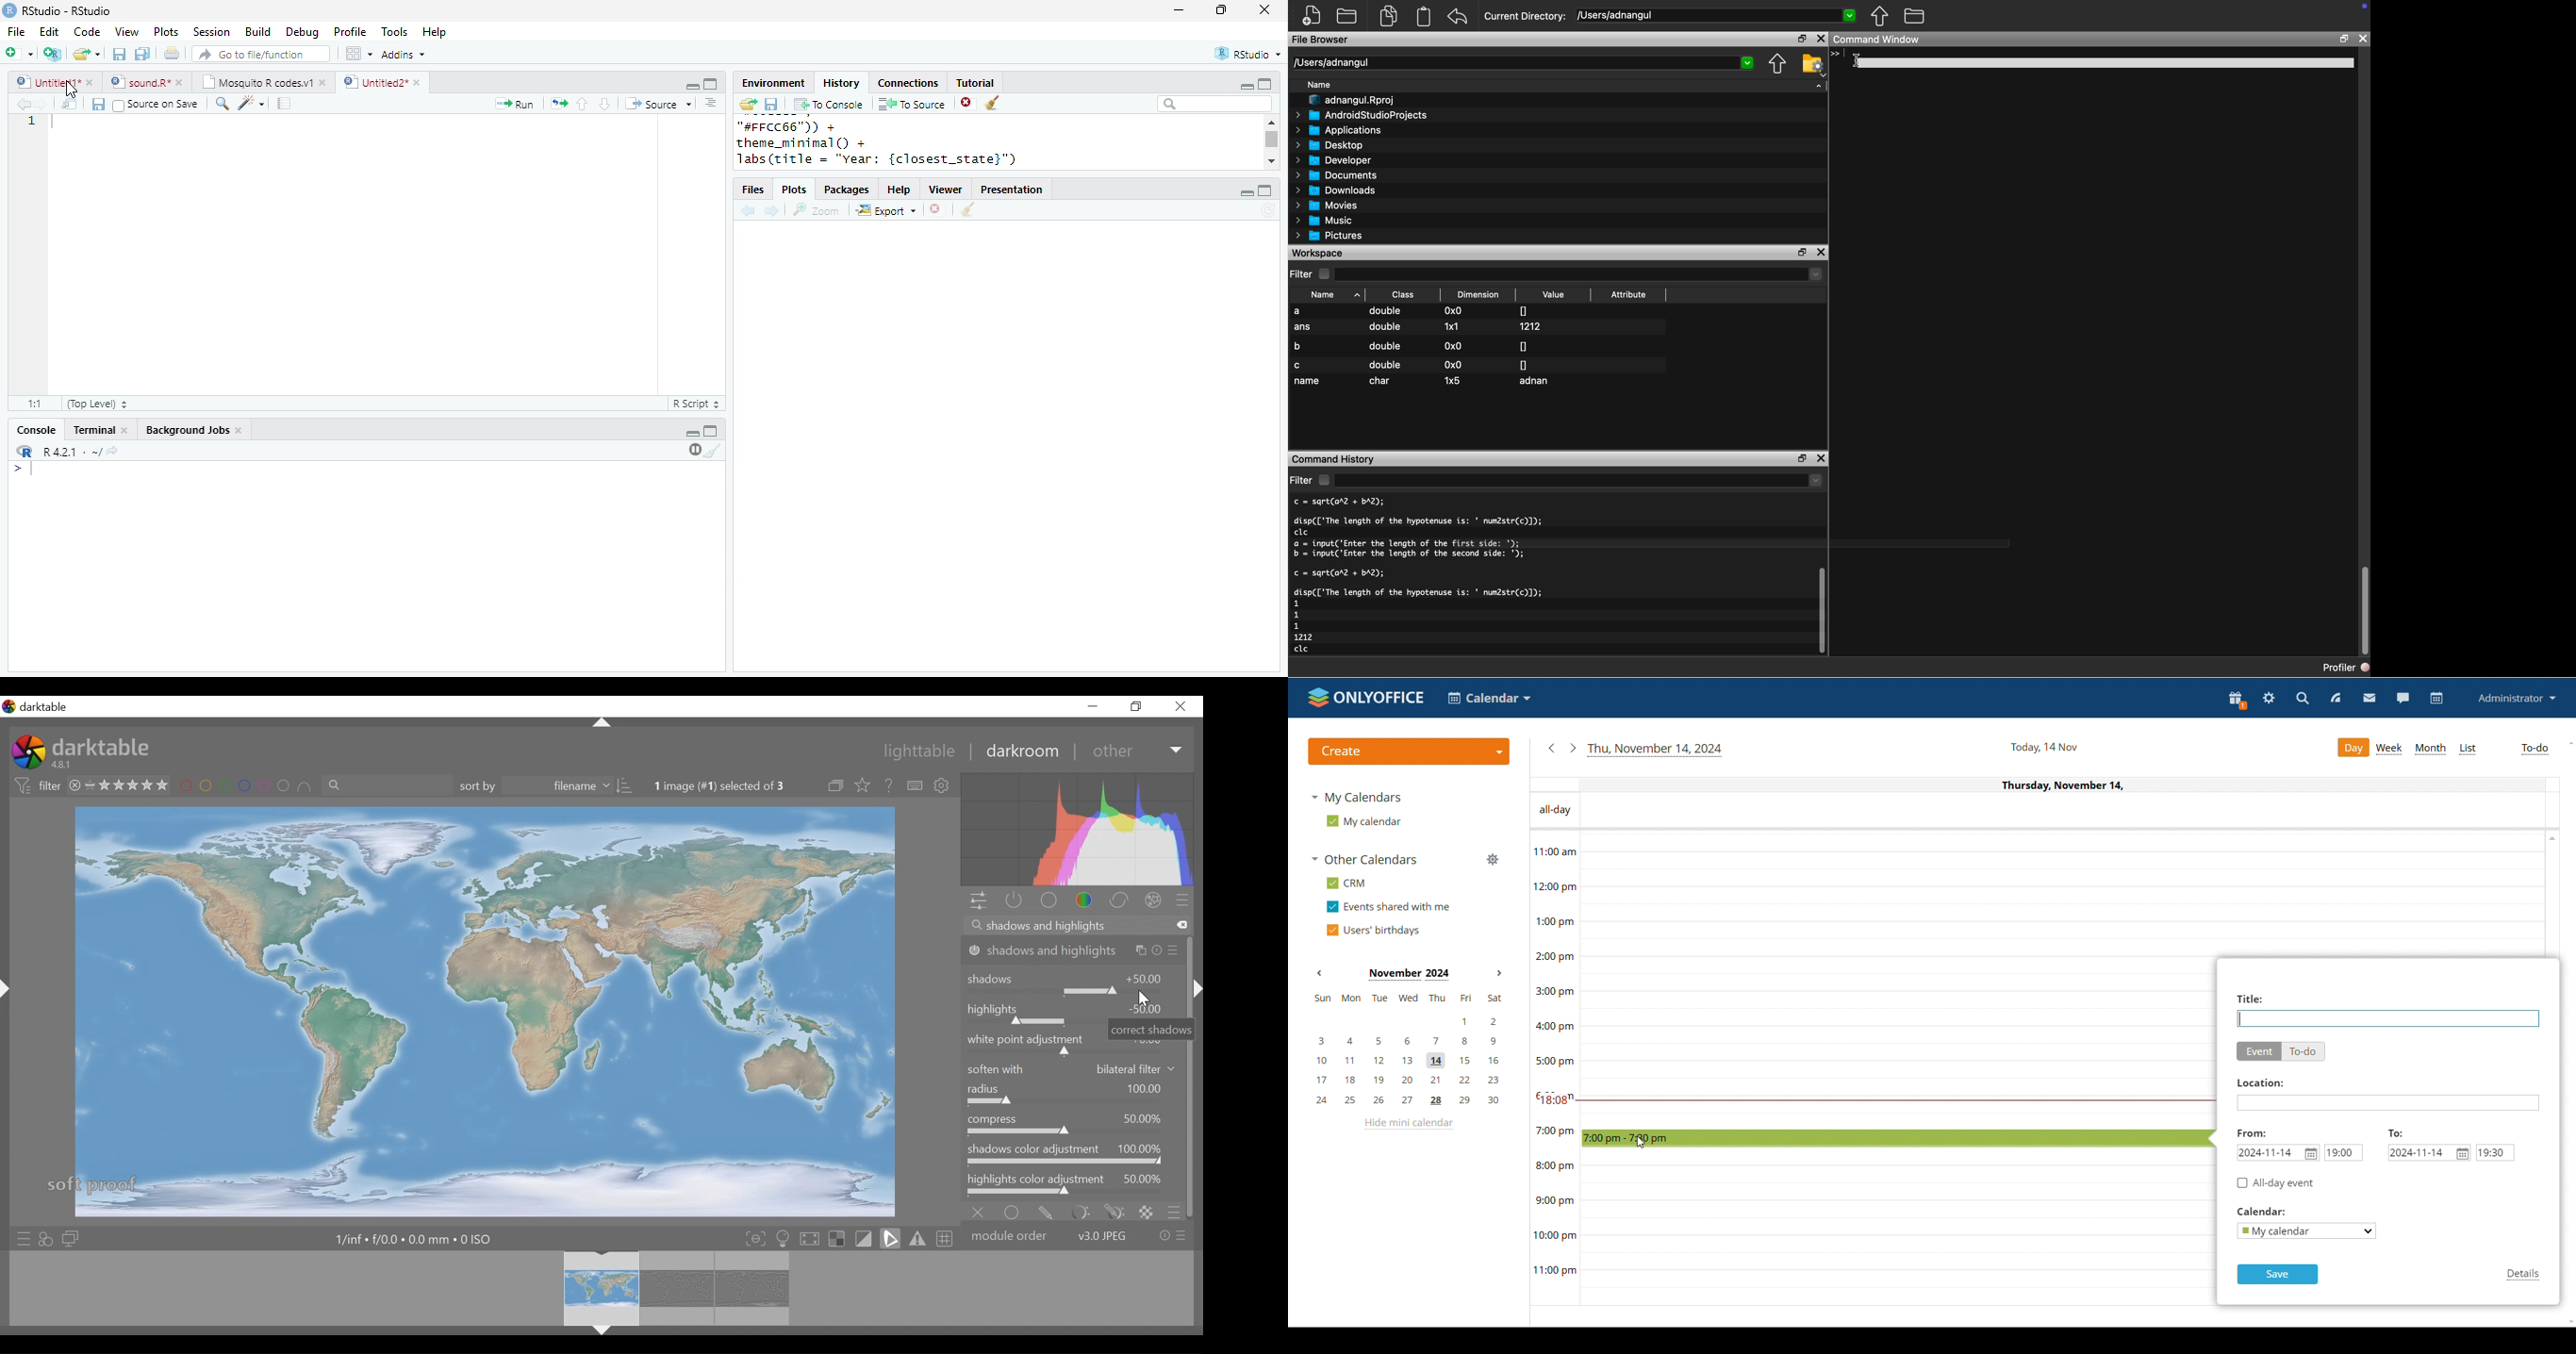  Describe the element at coordinates (866, 1239) in the screenshot. I see `toggle display indication` at that location.